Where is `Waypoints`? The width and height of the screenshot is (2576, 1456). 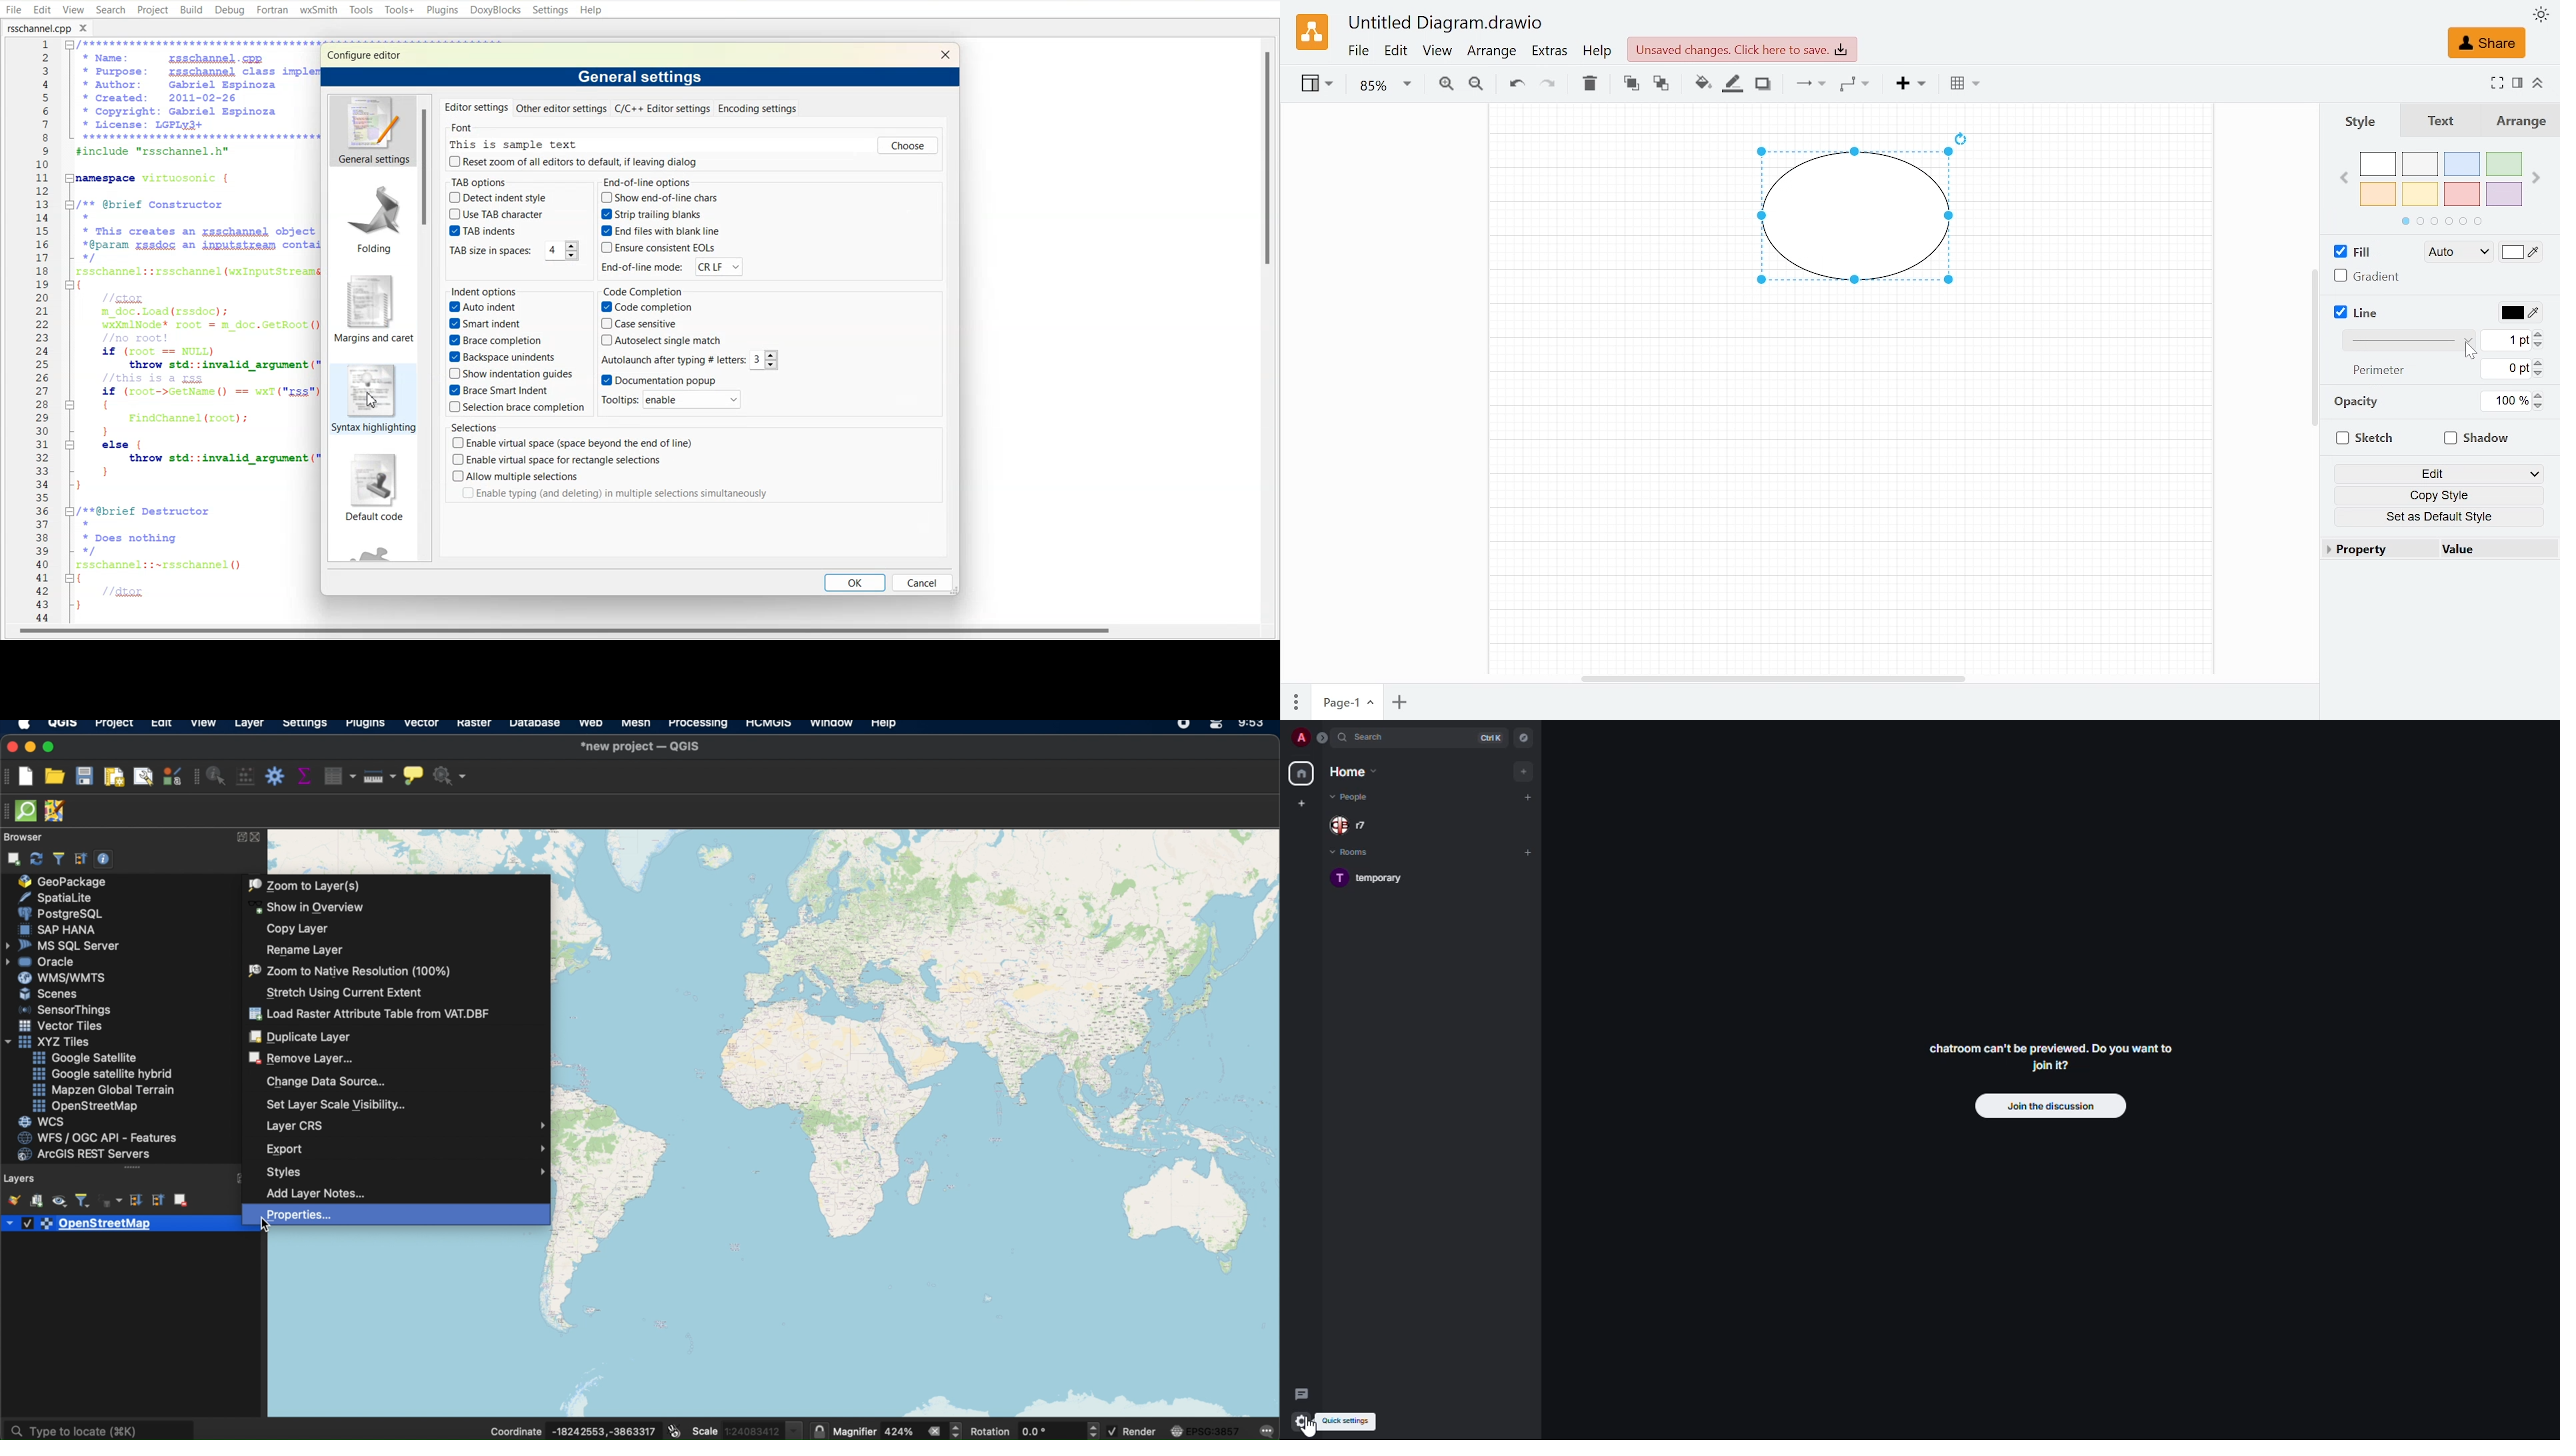
Waypoints is located at coordinates (1856, 85).